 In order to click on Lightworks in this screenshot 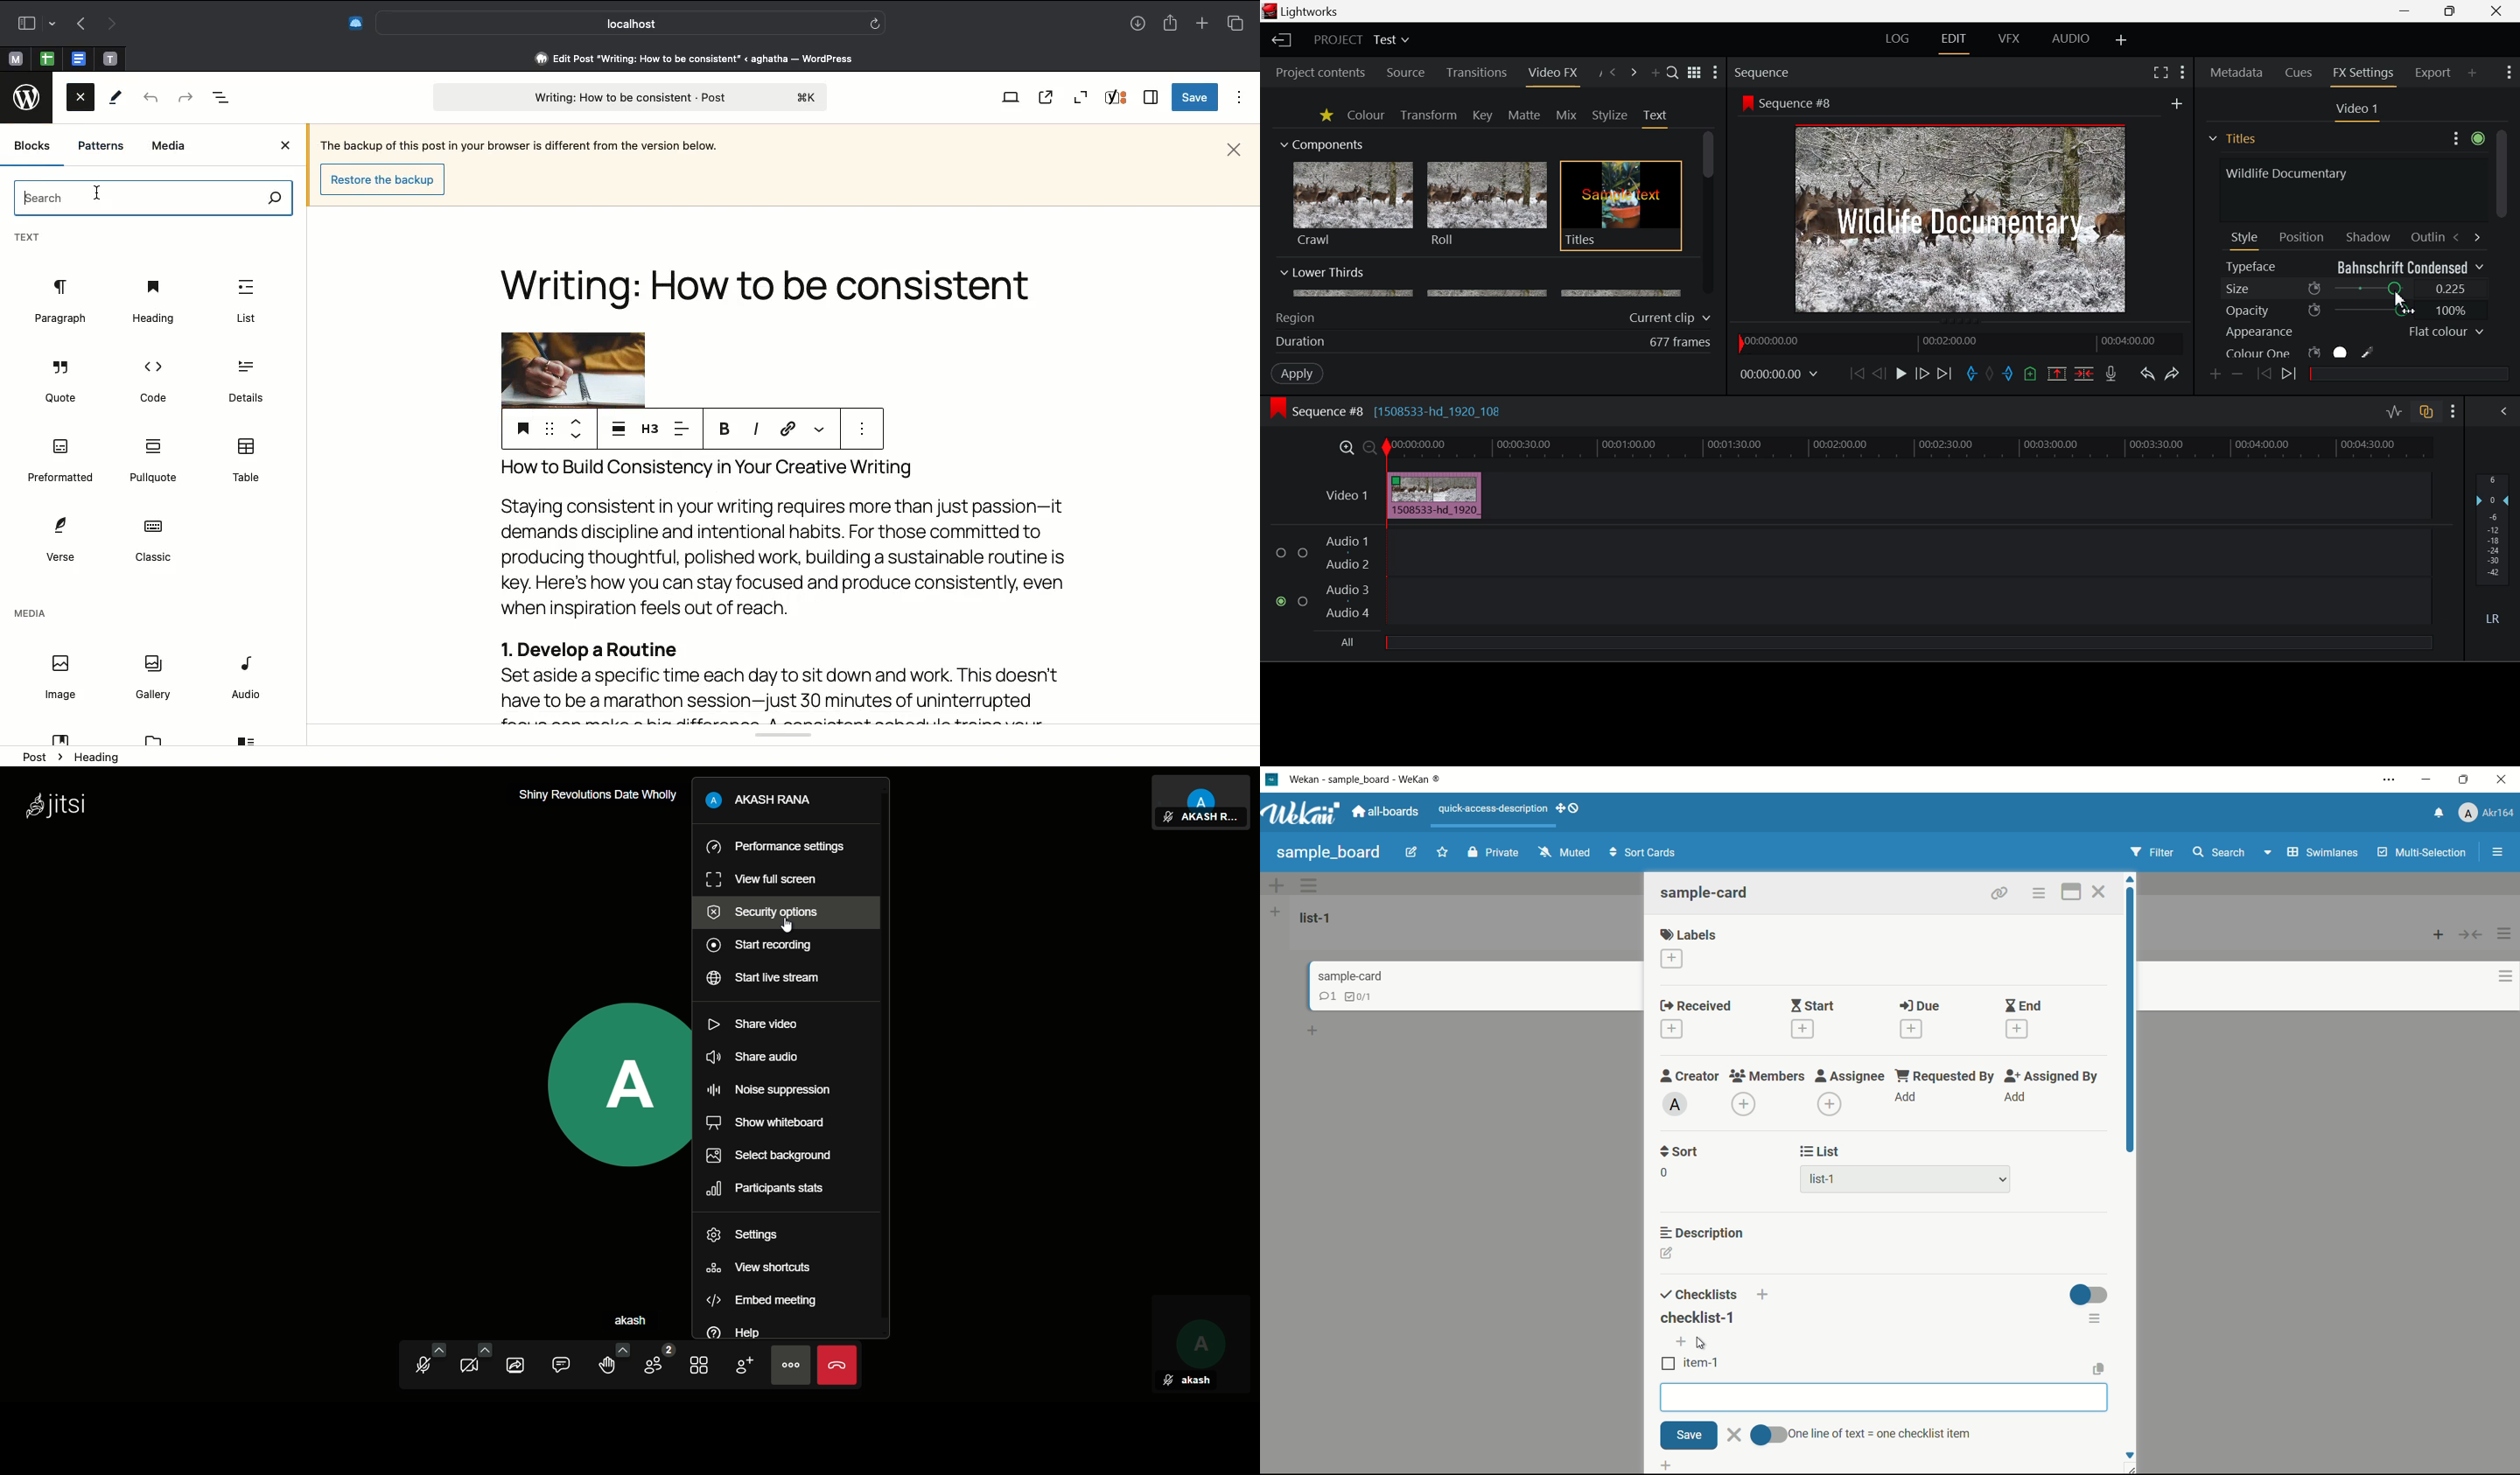, I will do `click(1311, 11)`.